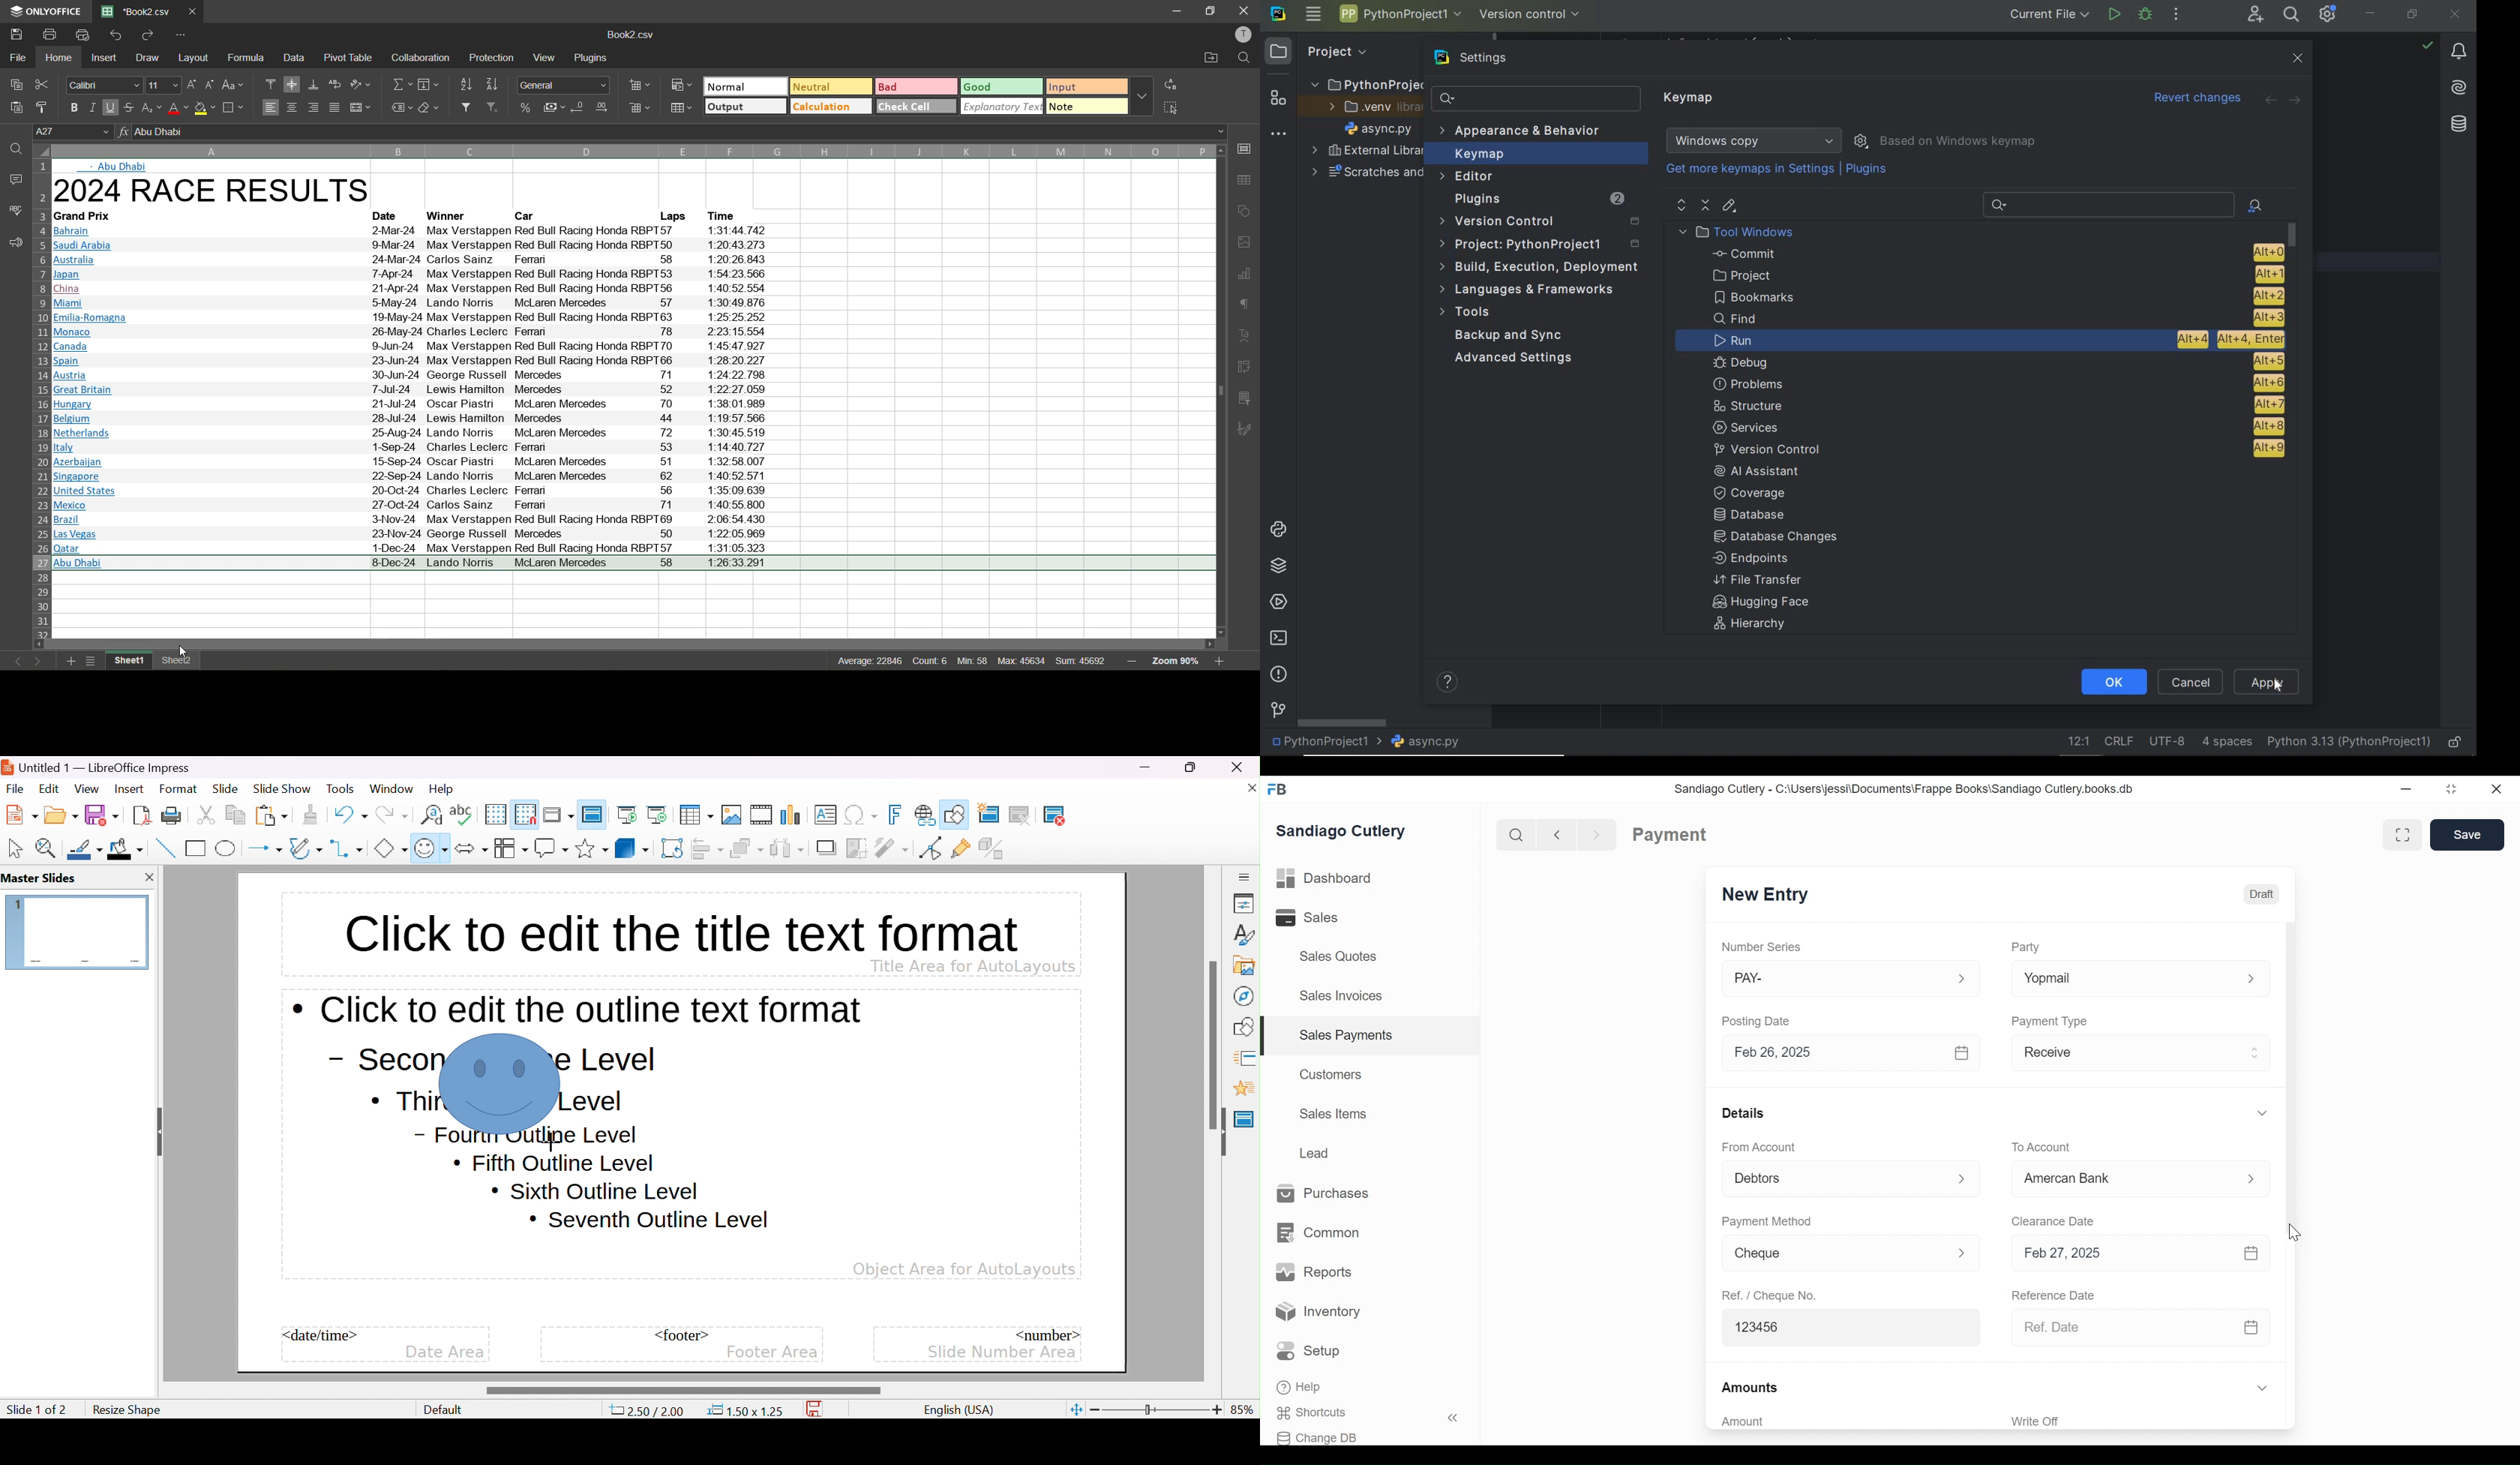 Image resolution: width=2520 pixels, height=1484 pixels. What do you see at coordinates (578, 1009) in the screenshot?
I see `click to edit the outline text format` at bounding box center [578, 1009].